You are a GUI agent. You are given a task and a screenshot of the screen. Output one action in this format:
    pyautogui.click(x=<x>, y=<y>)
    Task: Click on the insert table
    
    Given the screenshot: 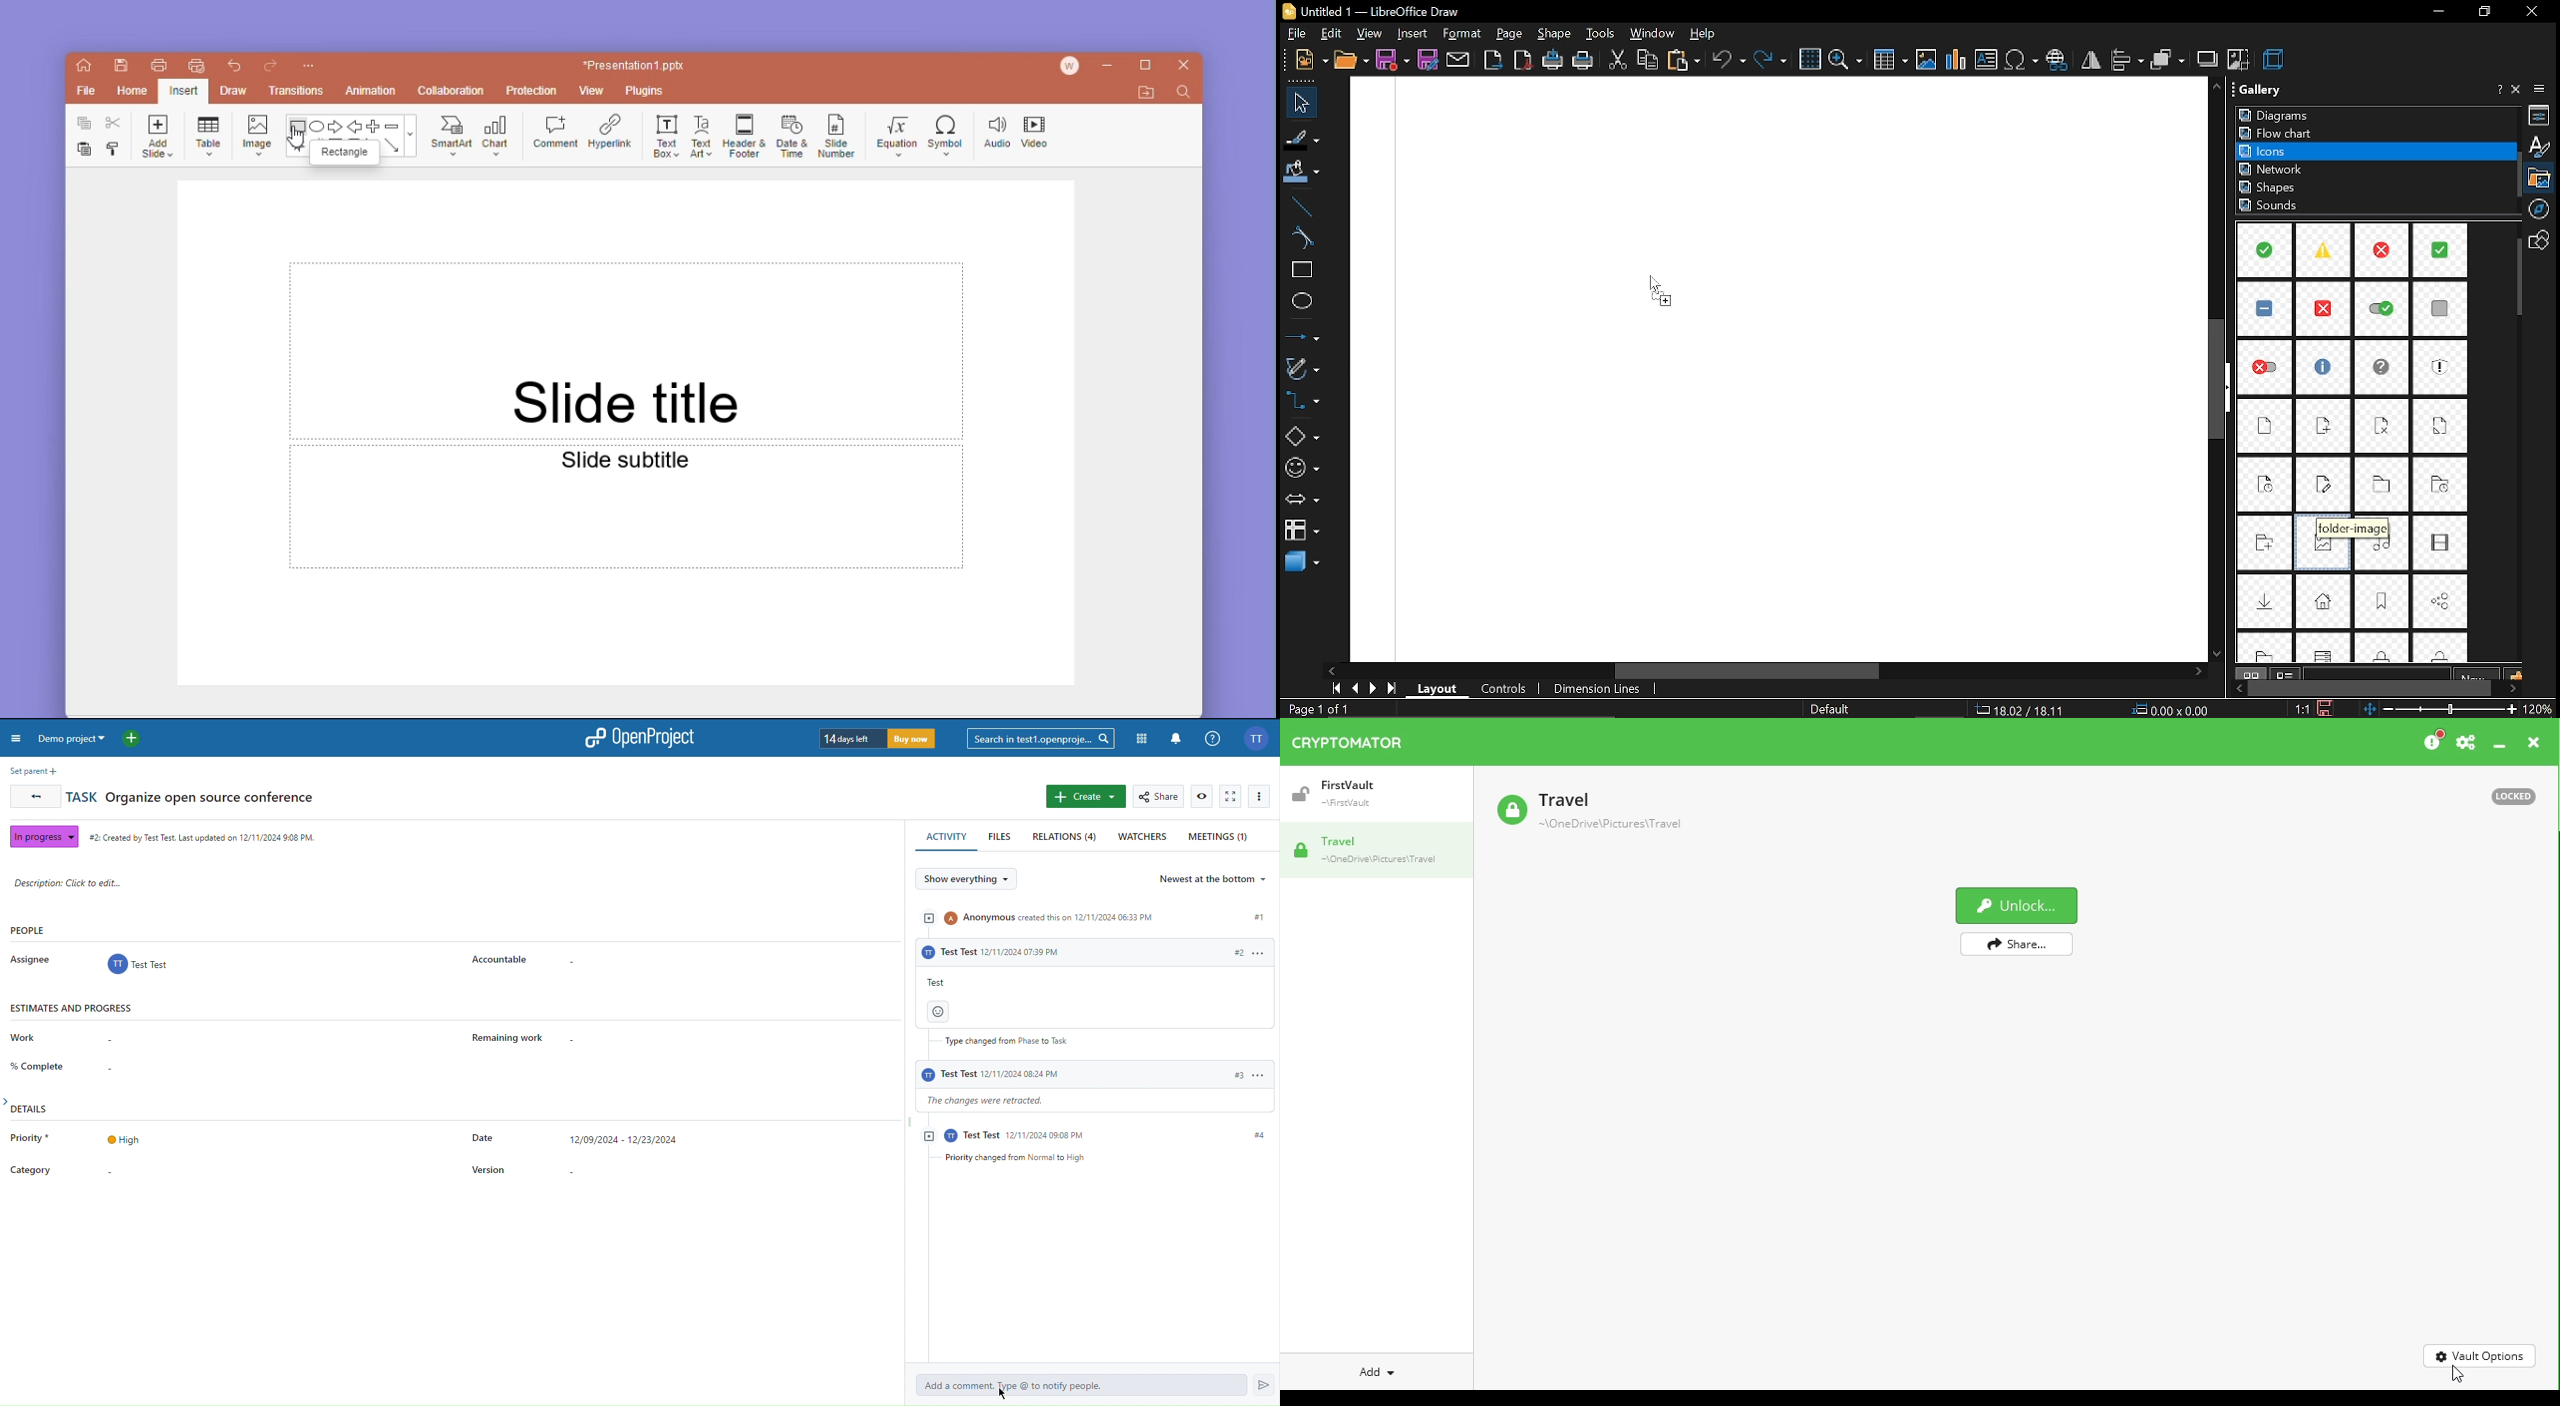 What is the action you would take?
    pyautogui.click(x=1889, y=61)
    